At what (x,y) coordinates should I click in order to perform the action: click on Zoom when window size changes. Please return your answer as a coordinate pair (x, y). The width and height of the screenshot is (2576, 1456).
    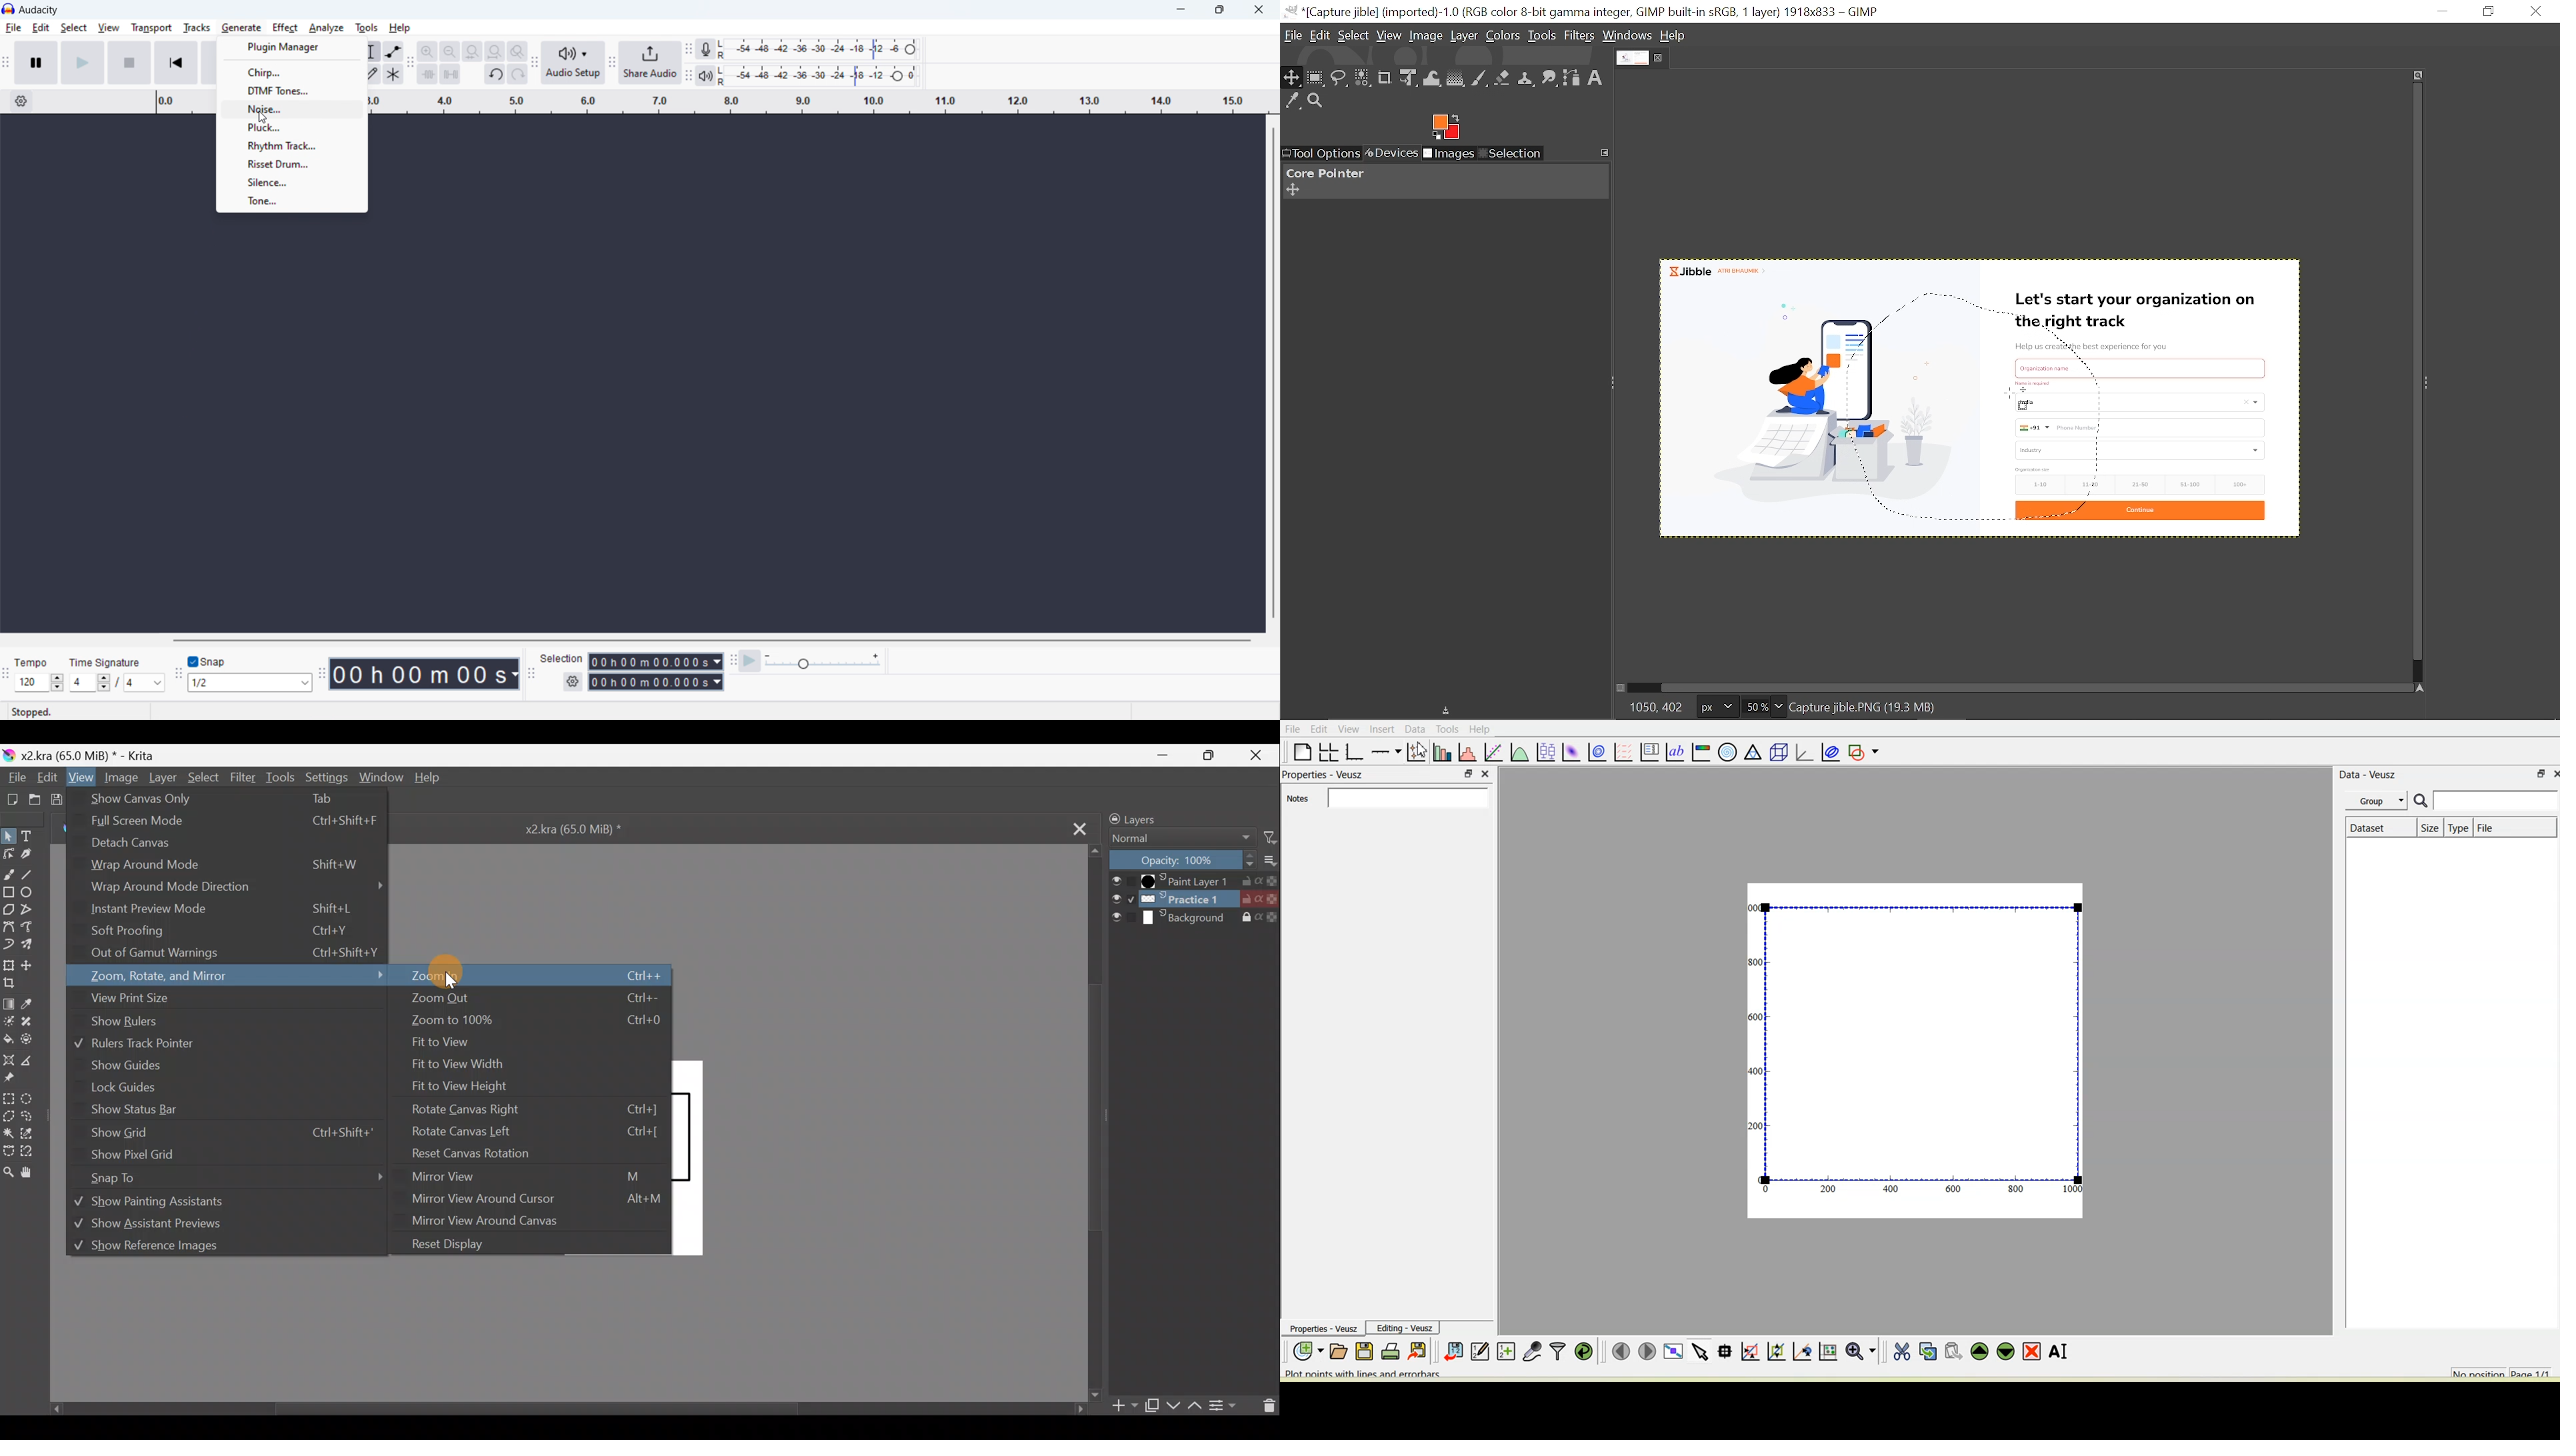
    Looking at the image, I should click on (2414, 77).